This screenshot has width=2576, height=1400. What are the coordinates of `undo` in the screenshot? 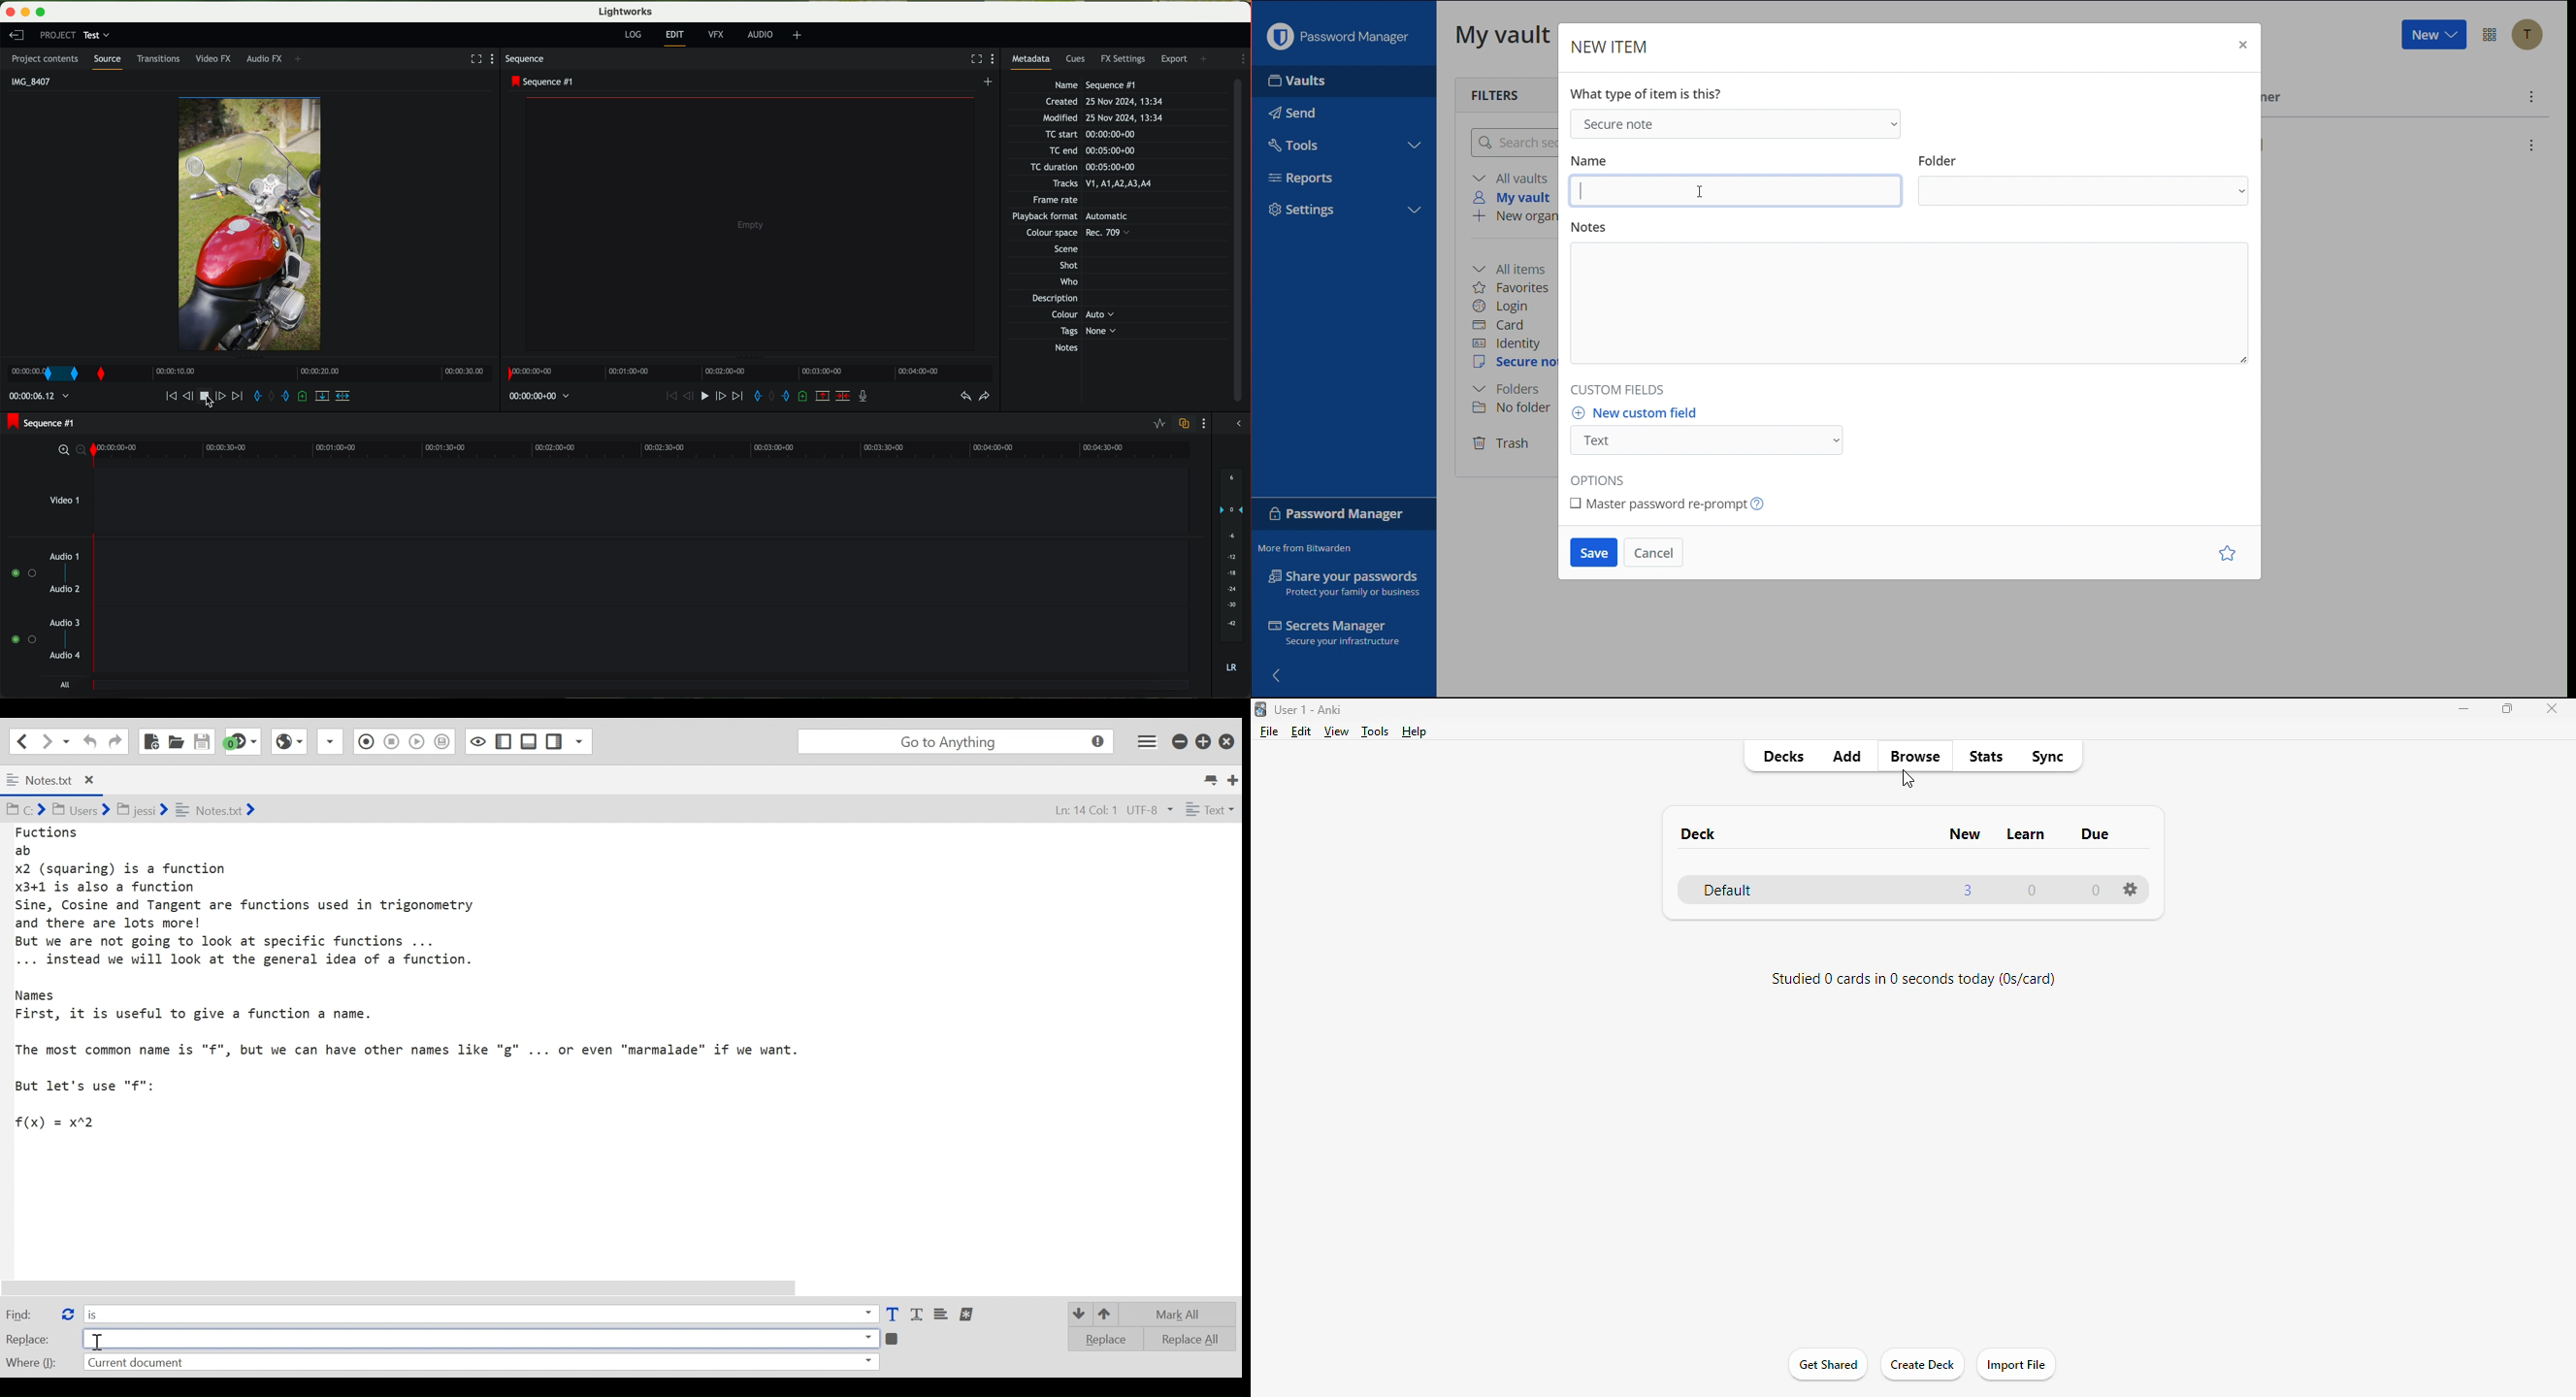 It's located at (965, 396).